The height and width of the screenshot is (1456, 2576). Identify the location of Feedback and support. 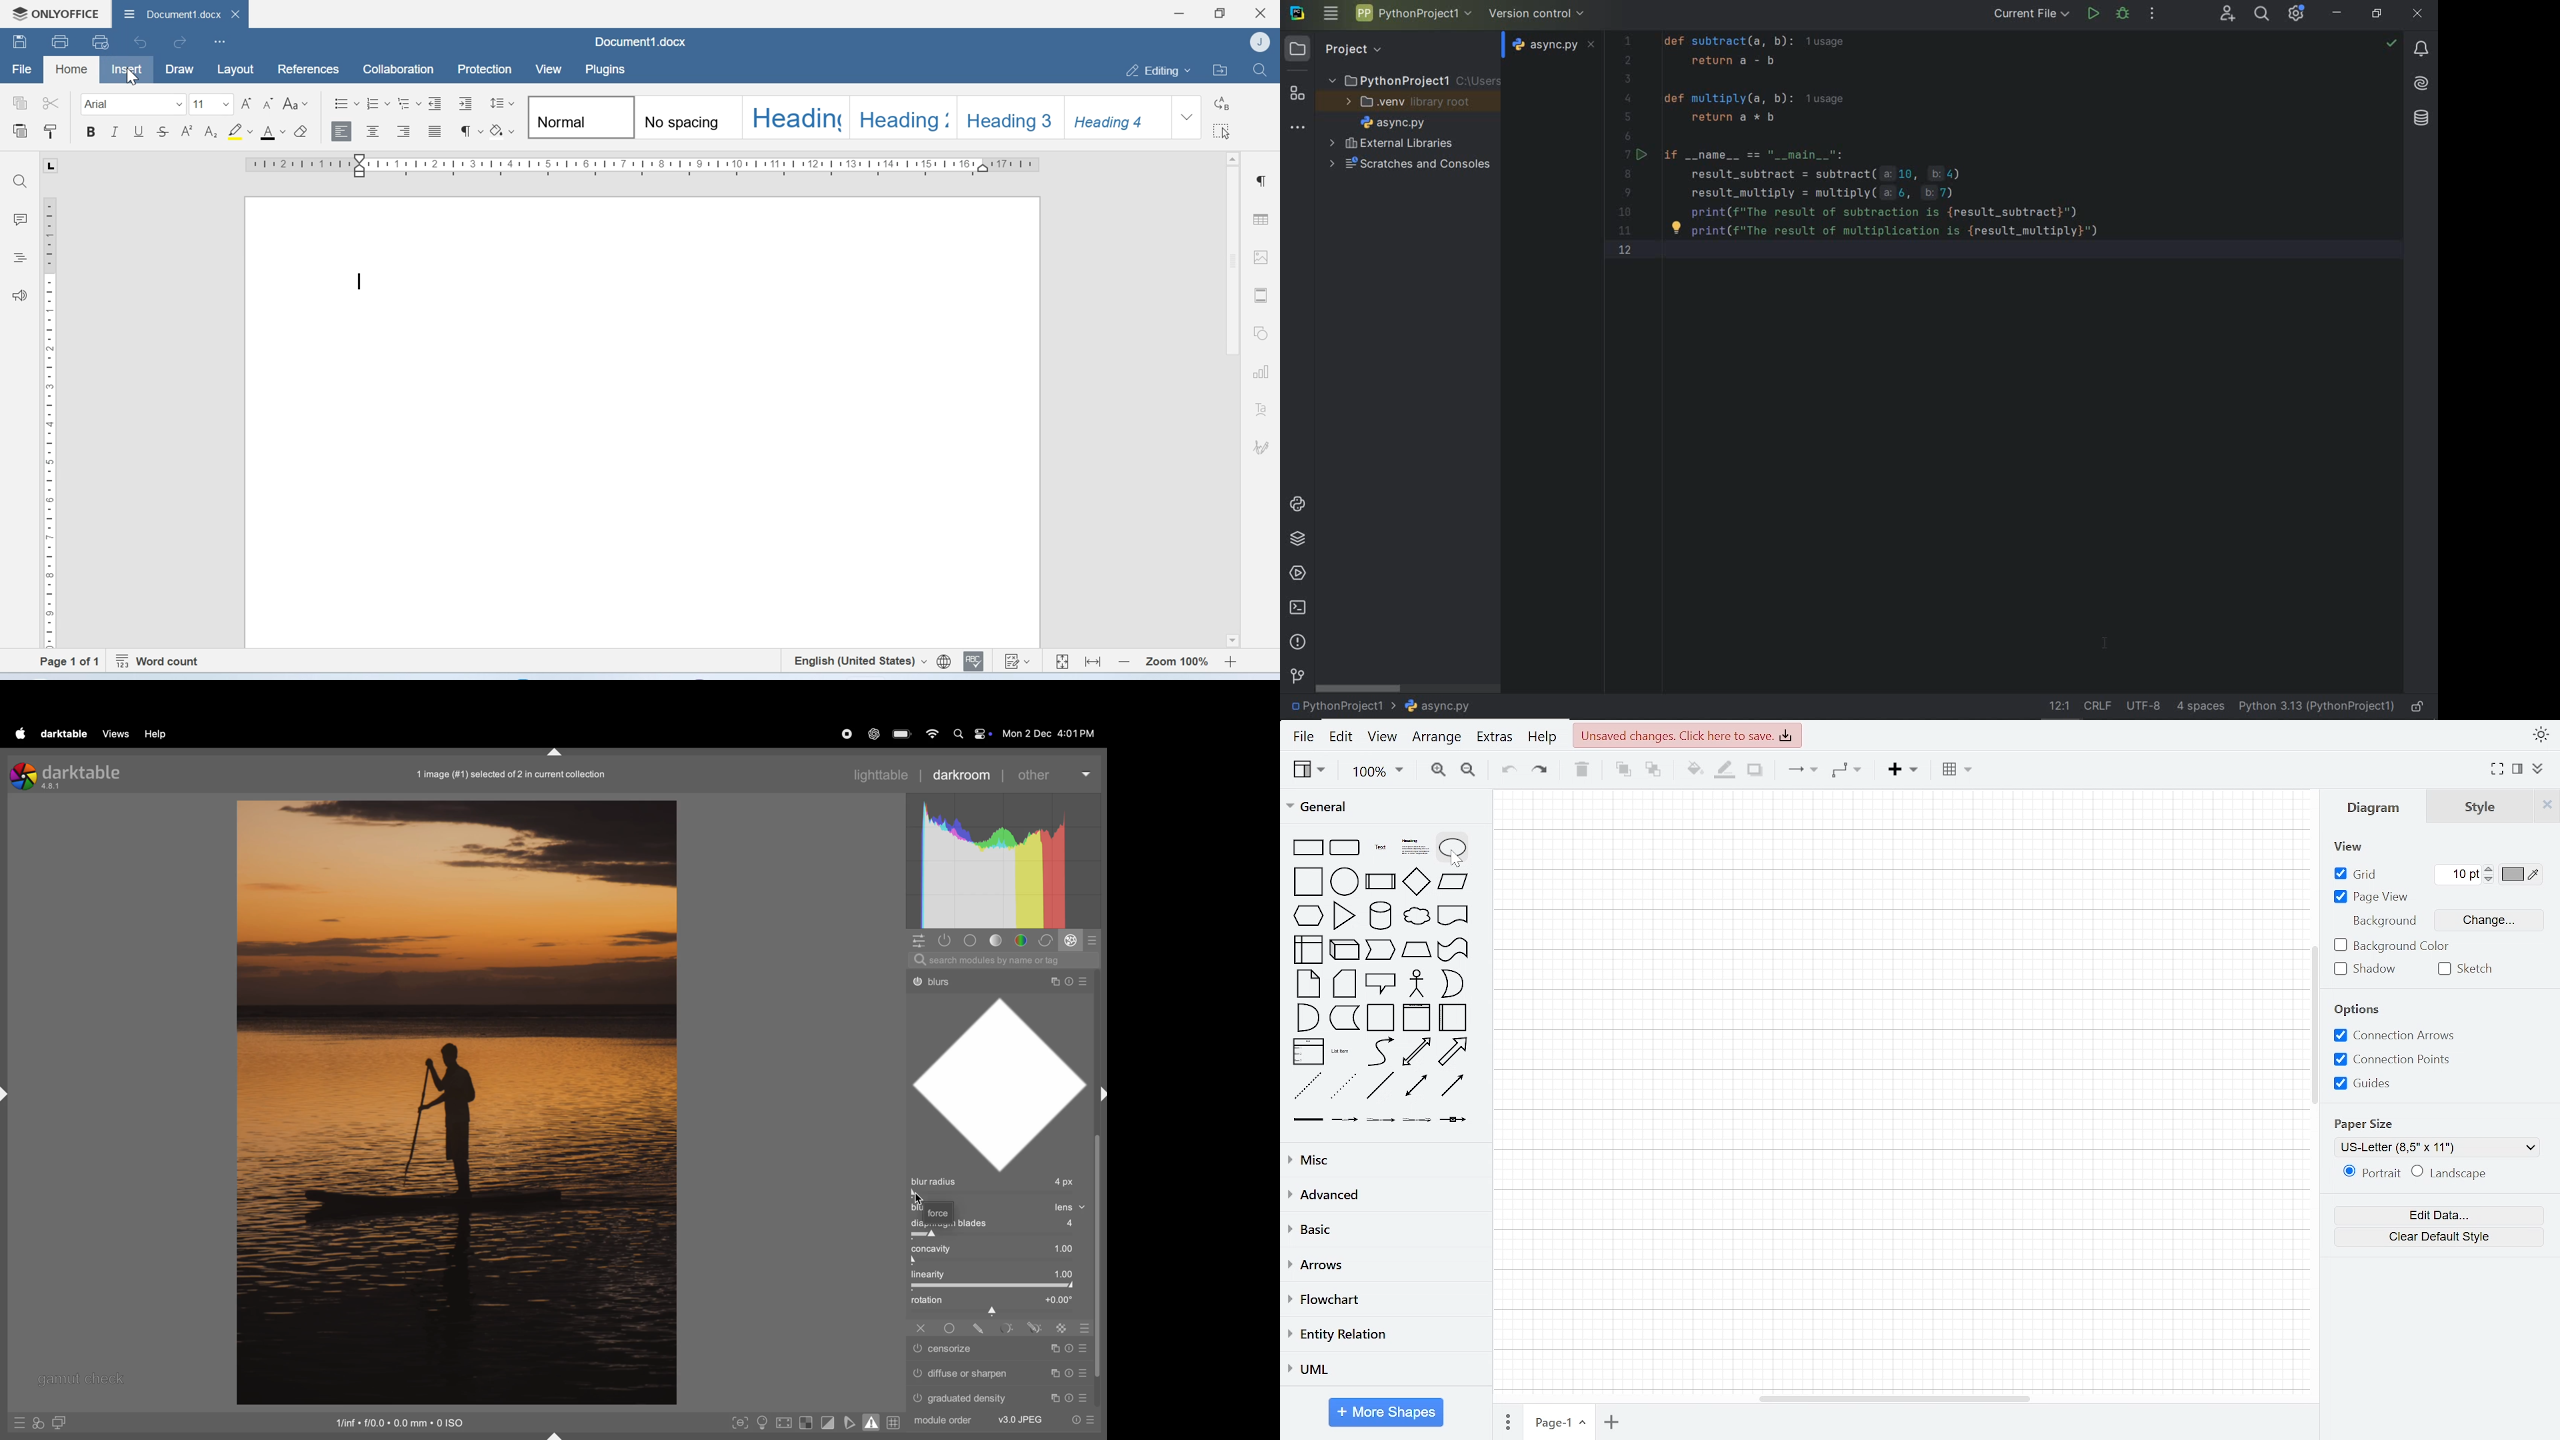
(20, 295).